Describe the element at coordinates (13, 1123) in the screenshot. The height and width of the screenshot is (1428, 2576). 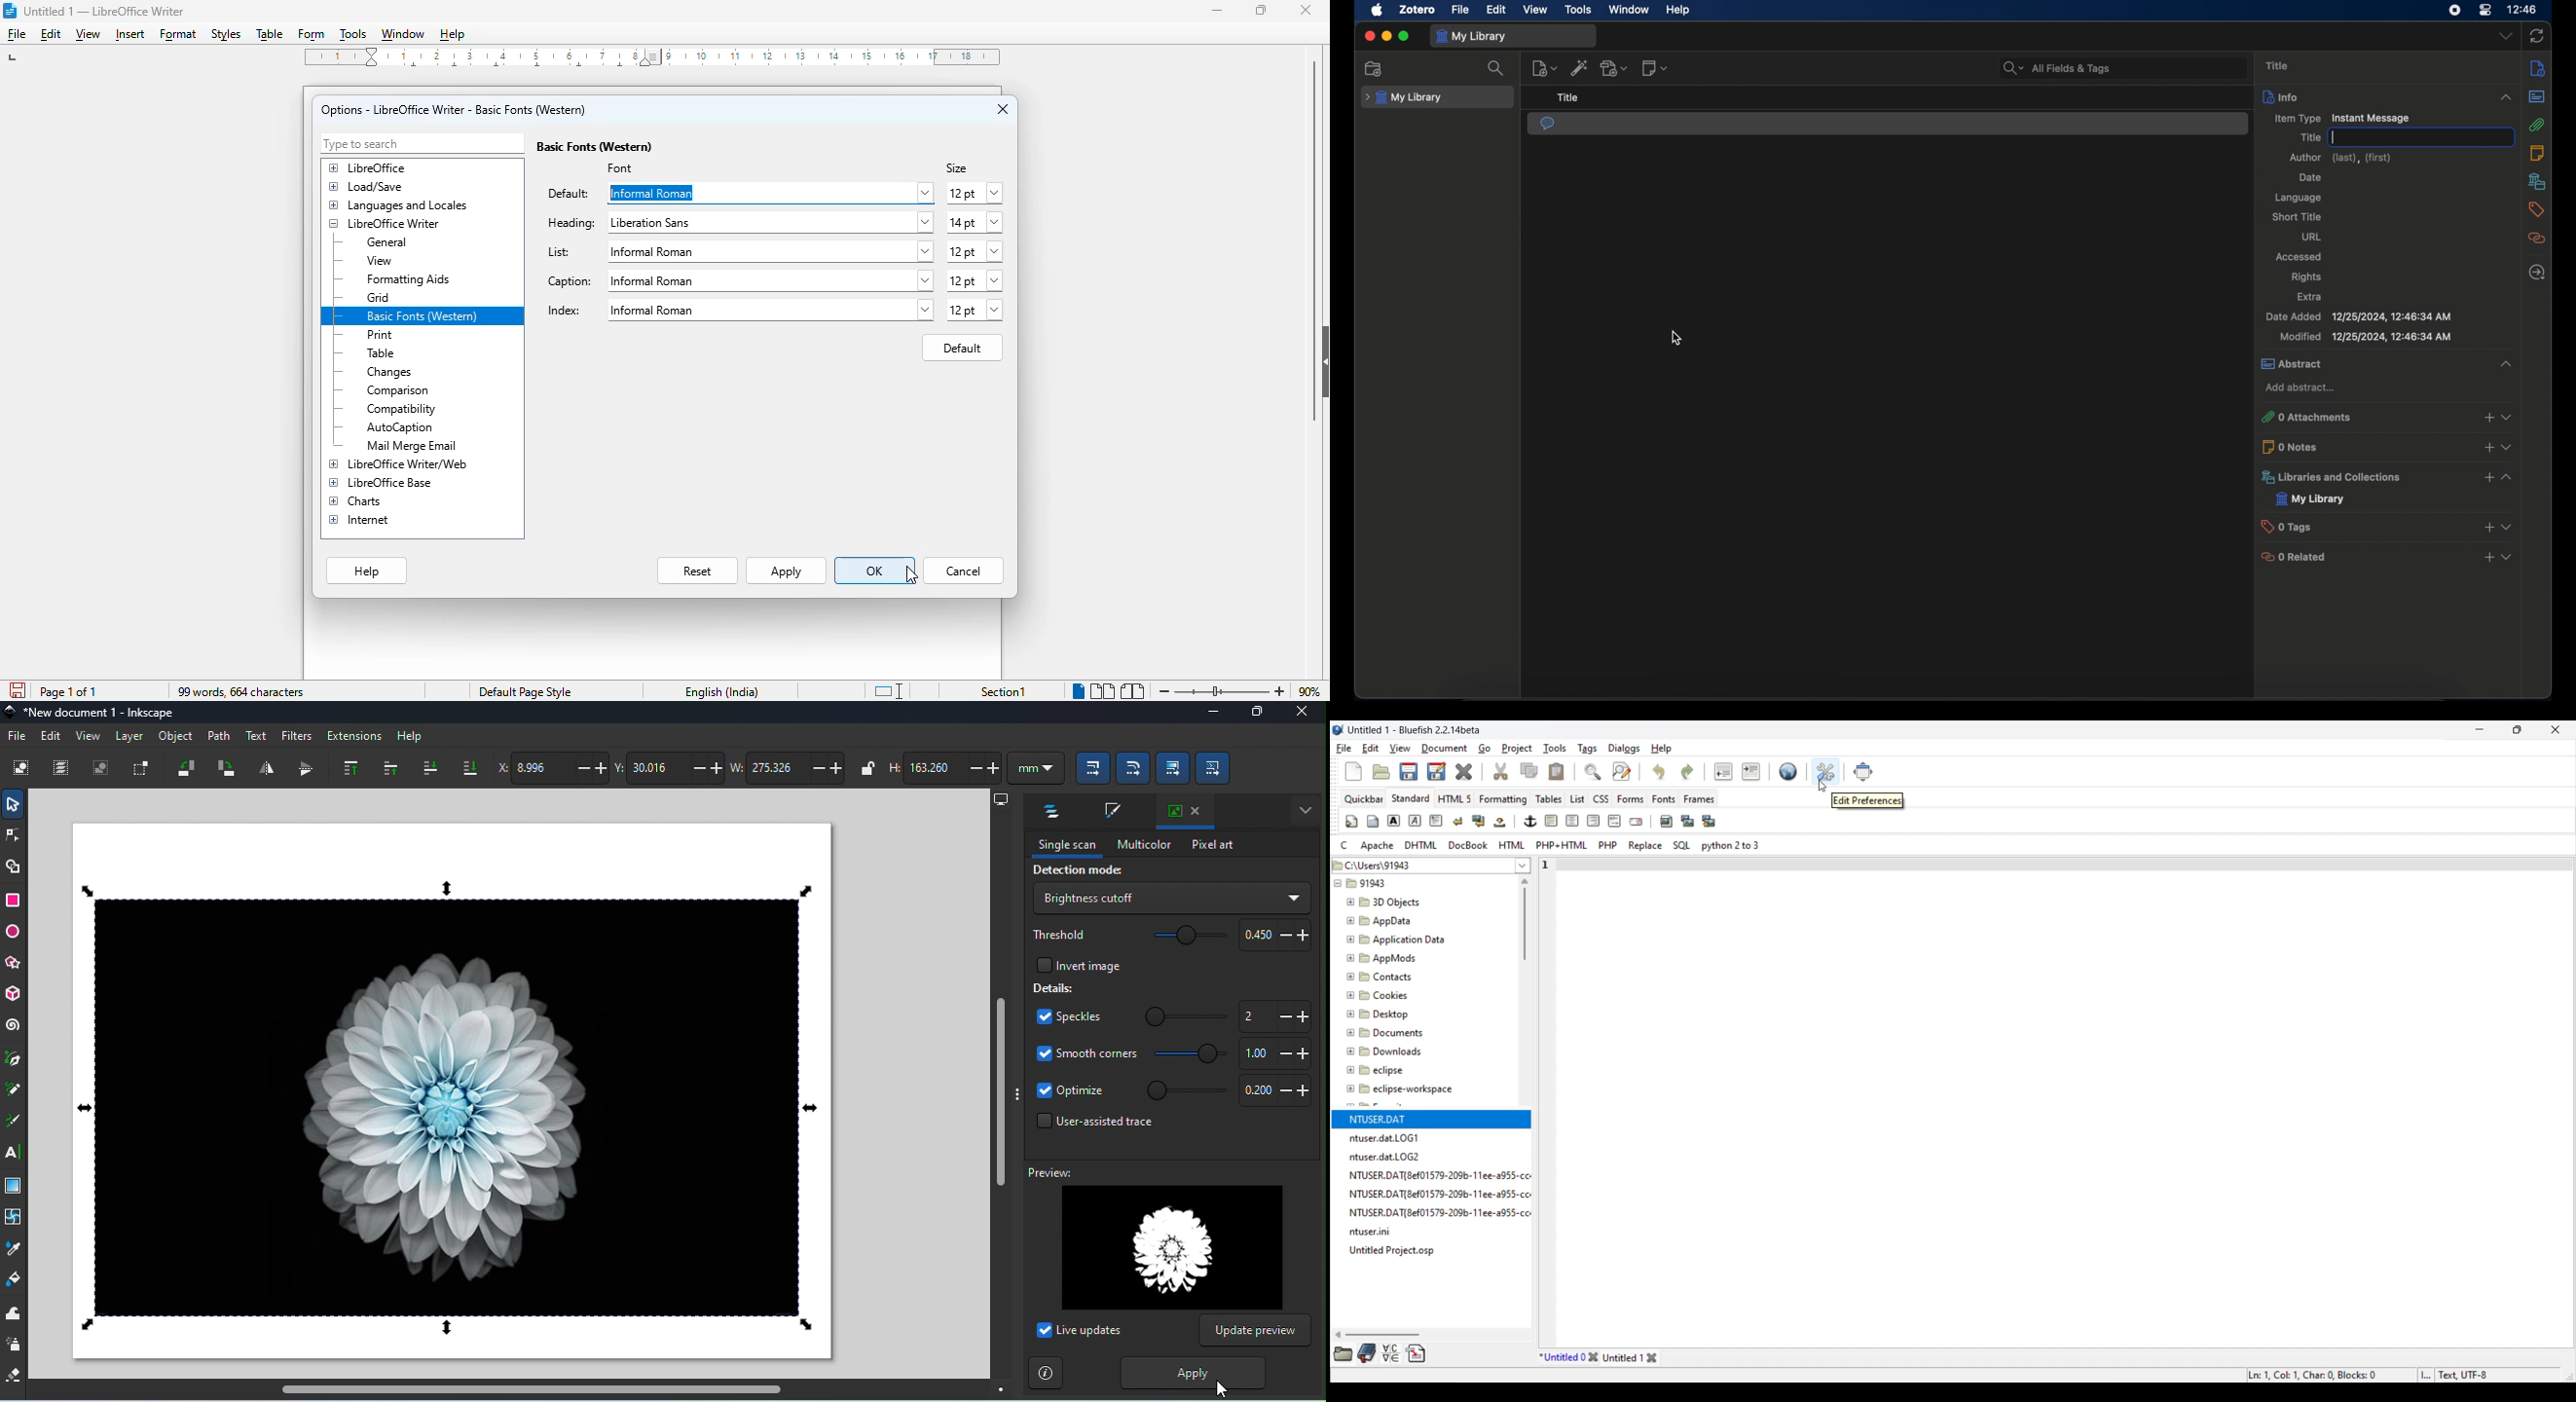
I see `Calligraphy tool` at that location.